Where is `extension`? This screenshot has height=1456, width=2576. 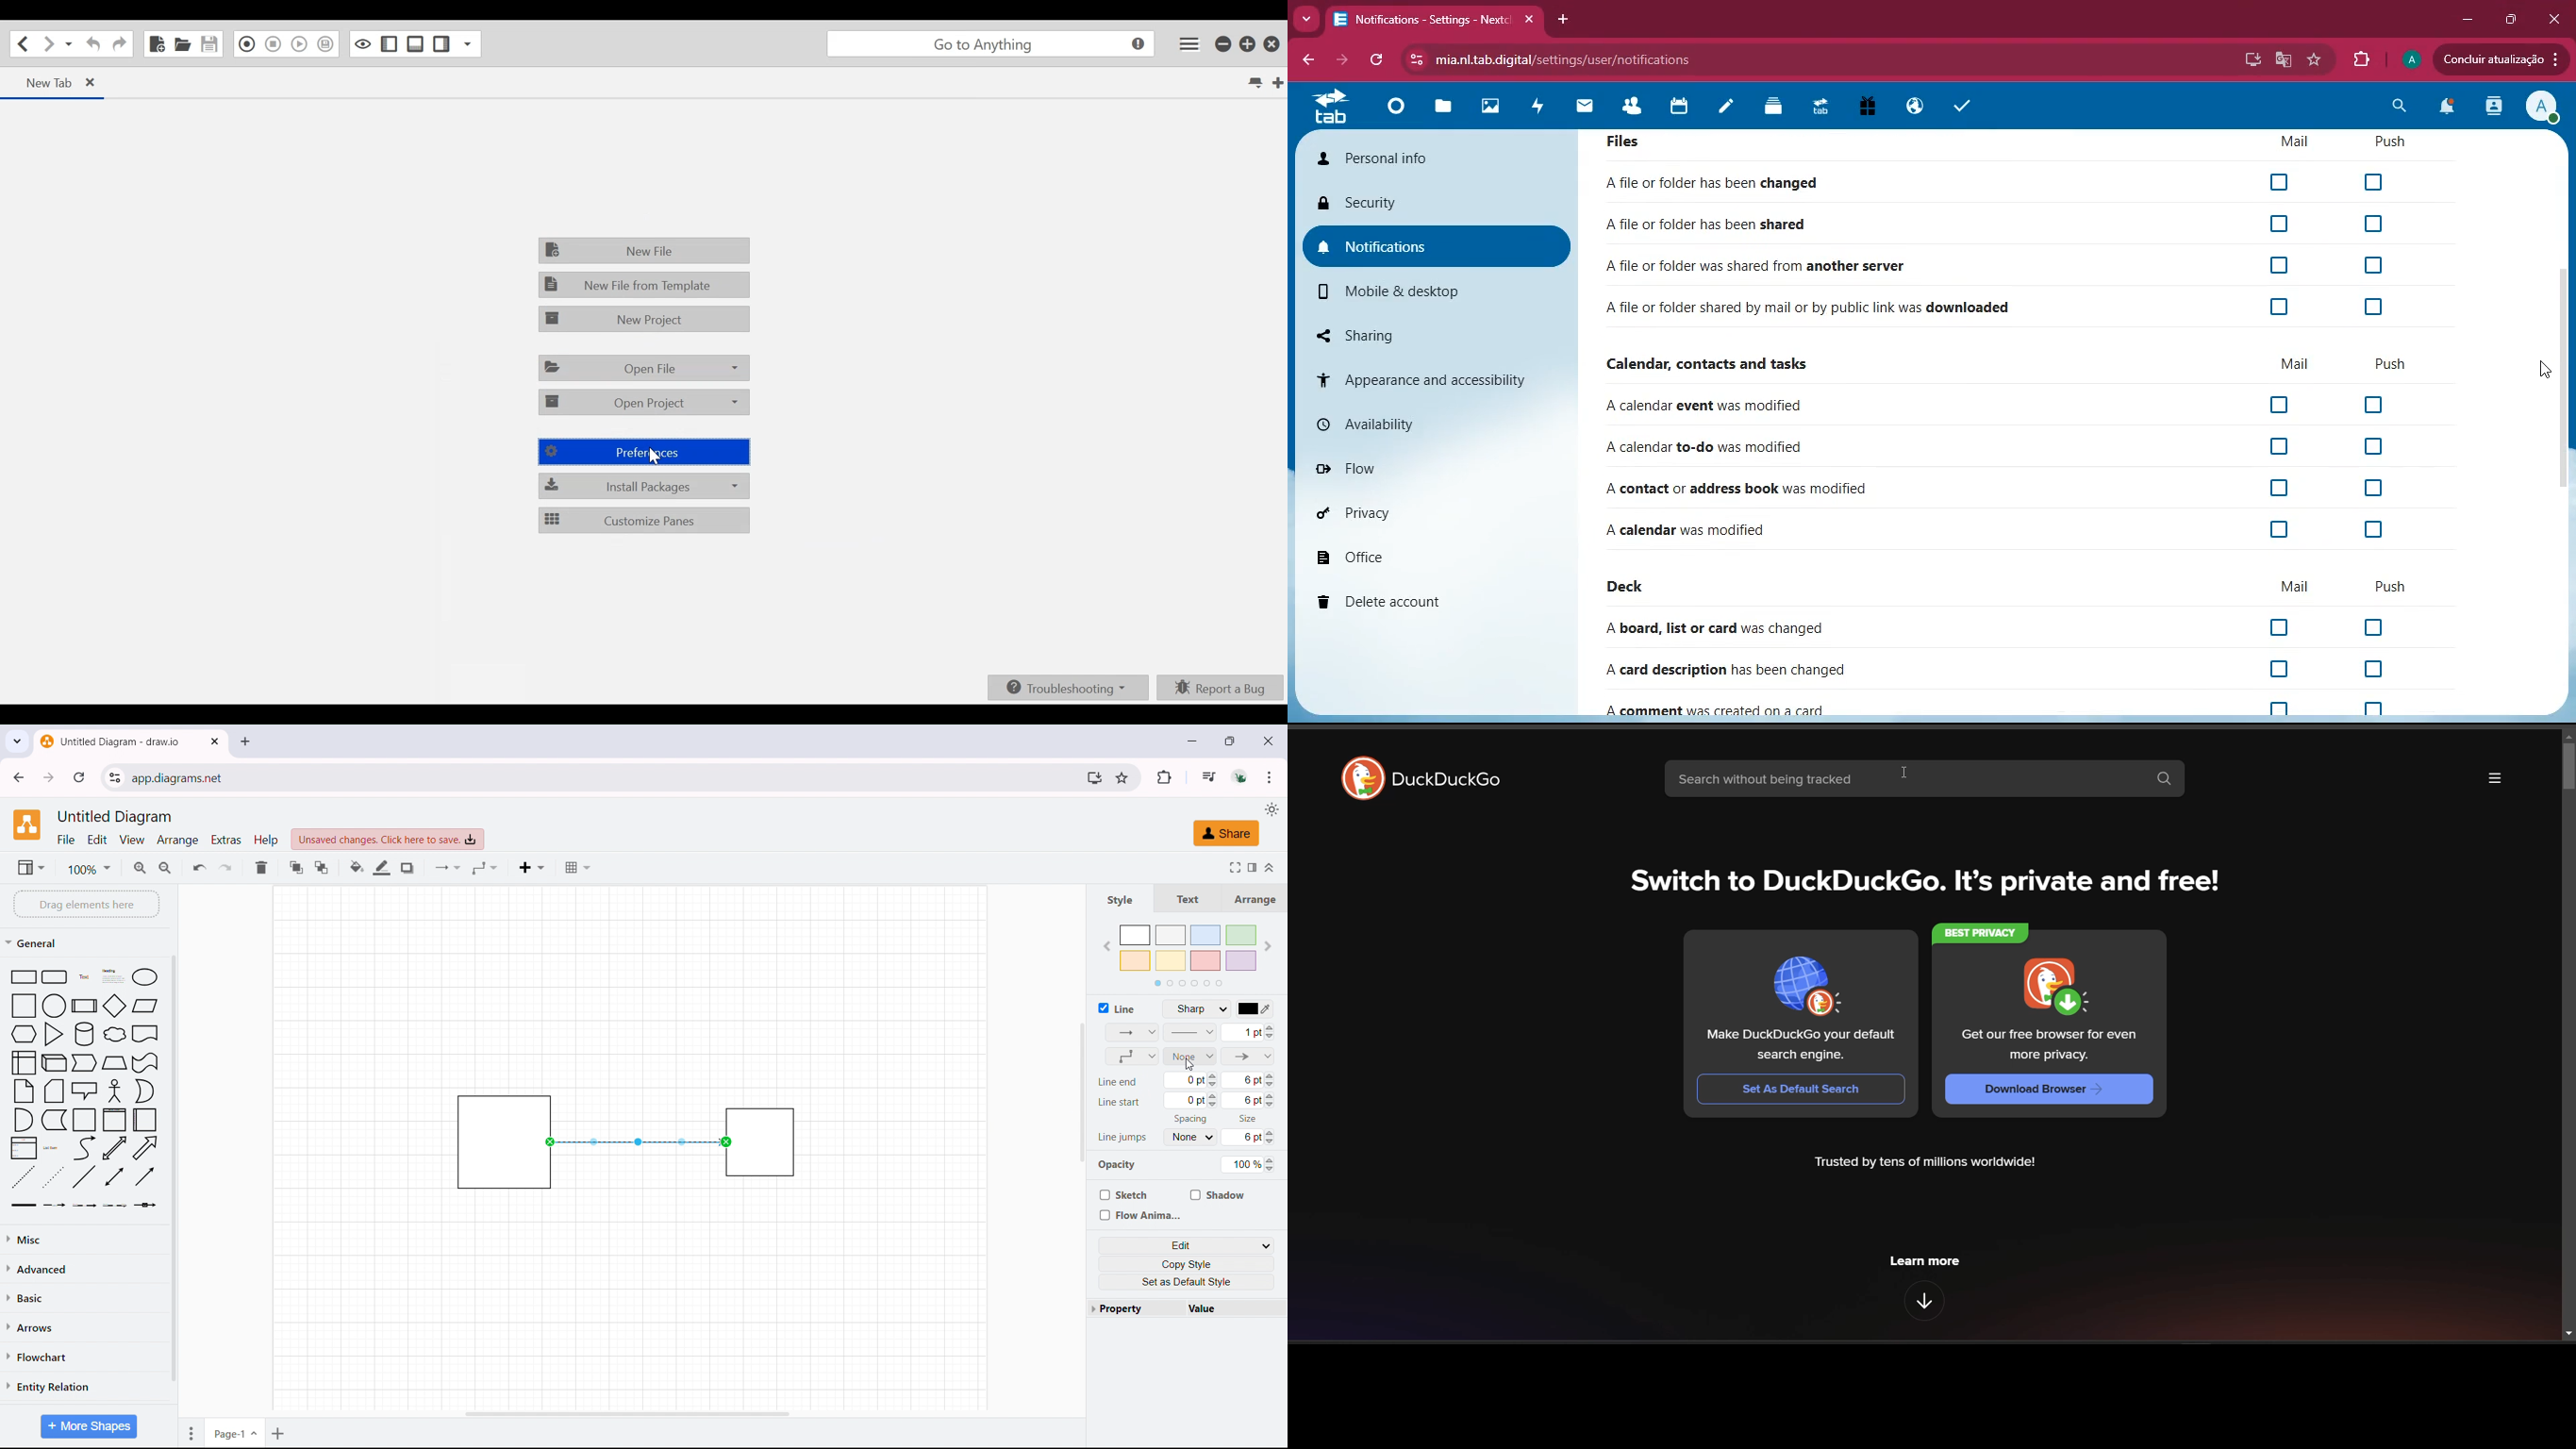 extension is located at coordinates (2361, 57).